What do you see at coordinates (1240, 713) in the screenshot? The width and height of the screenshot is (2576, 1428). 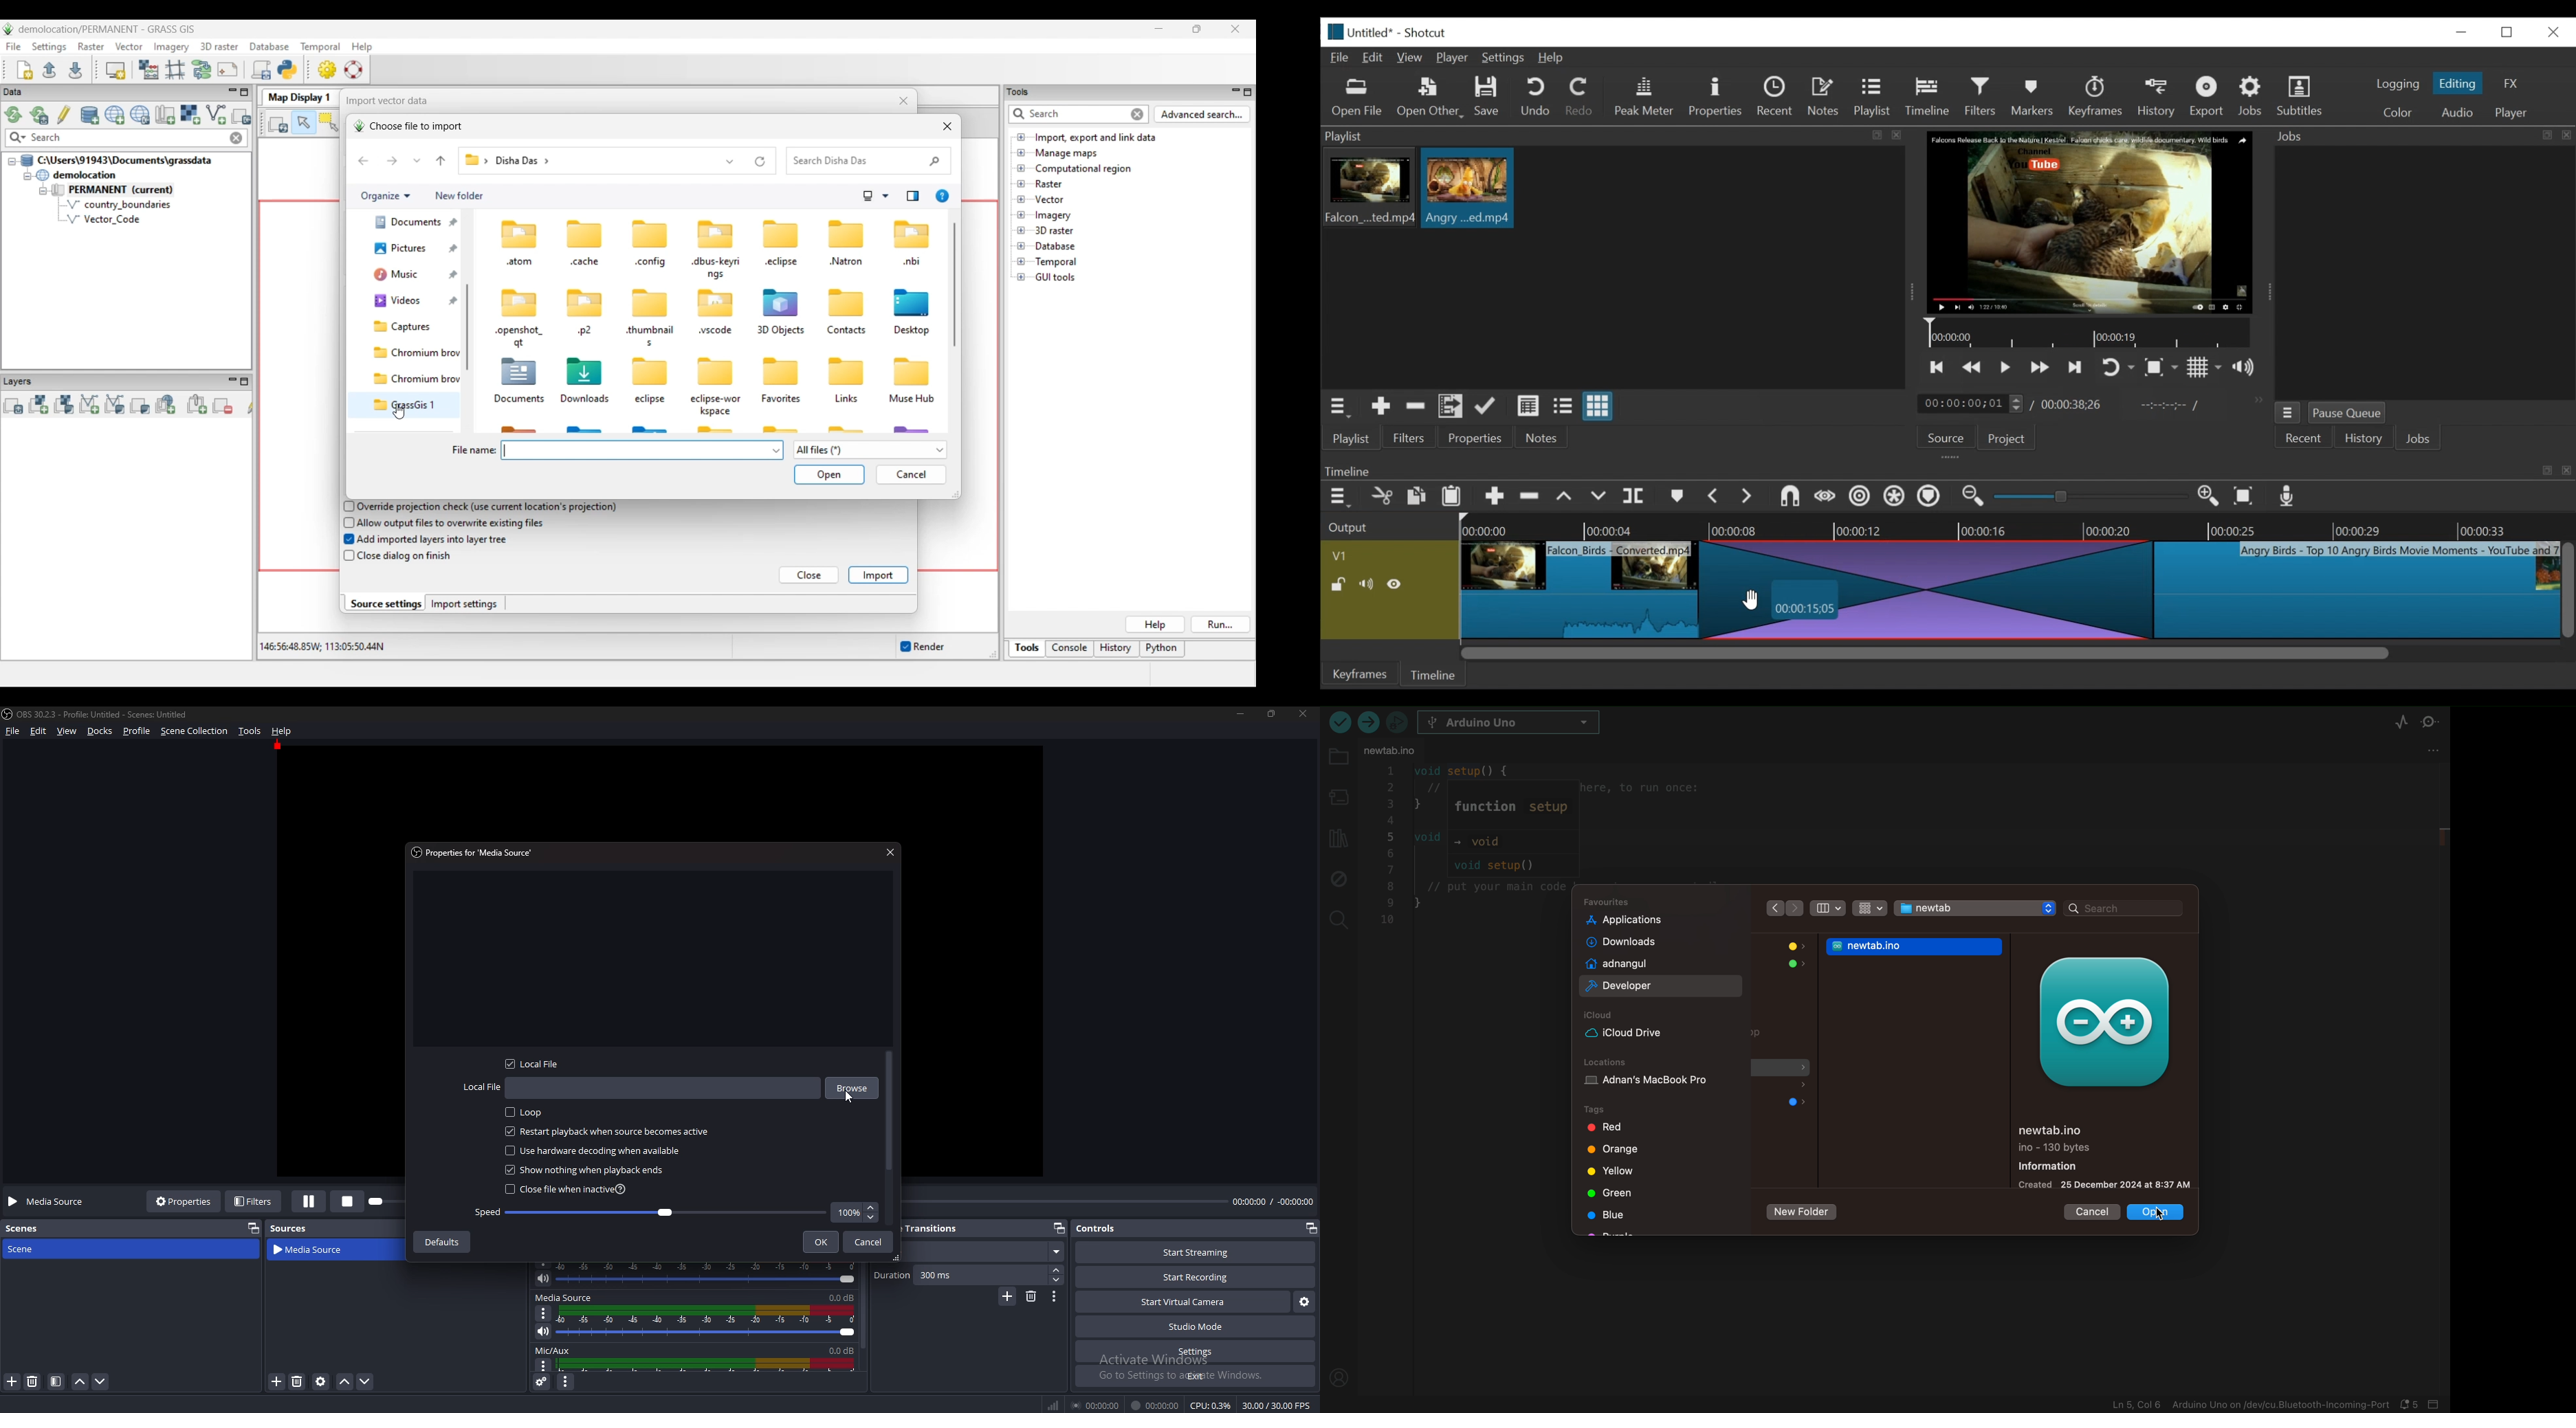 I see `Minimize` at bounding box center [1240, 713].